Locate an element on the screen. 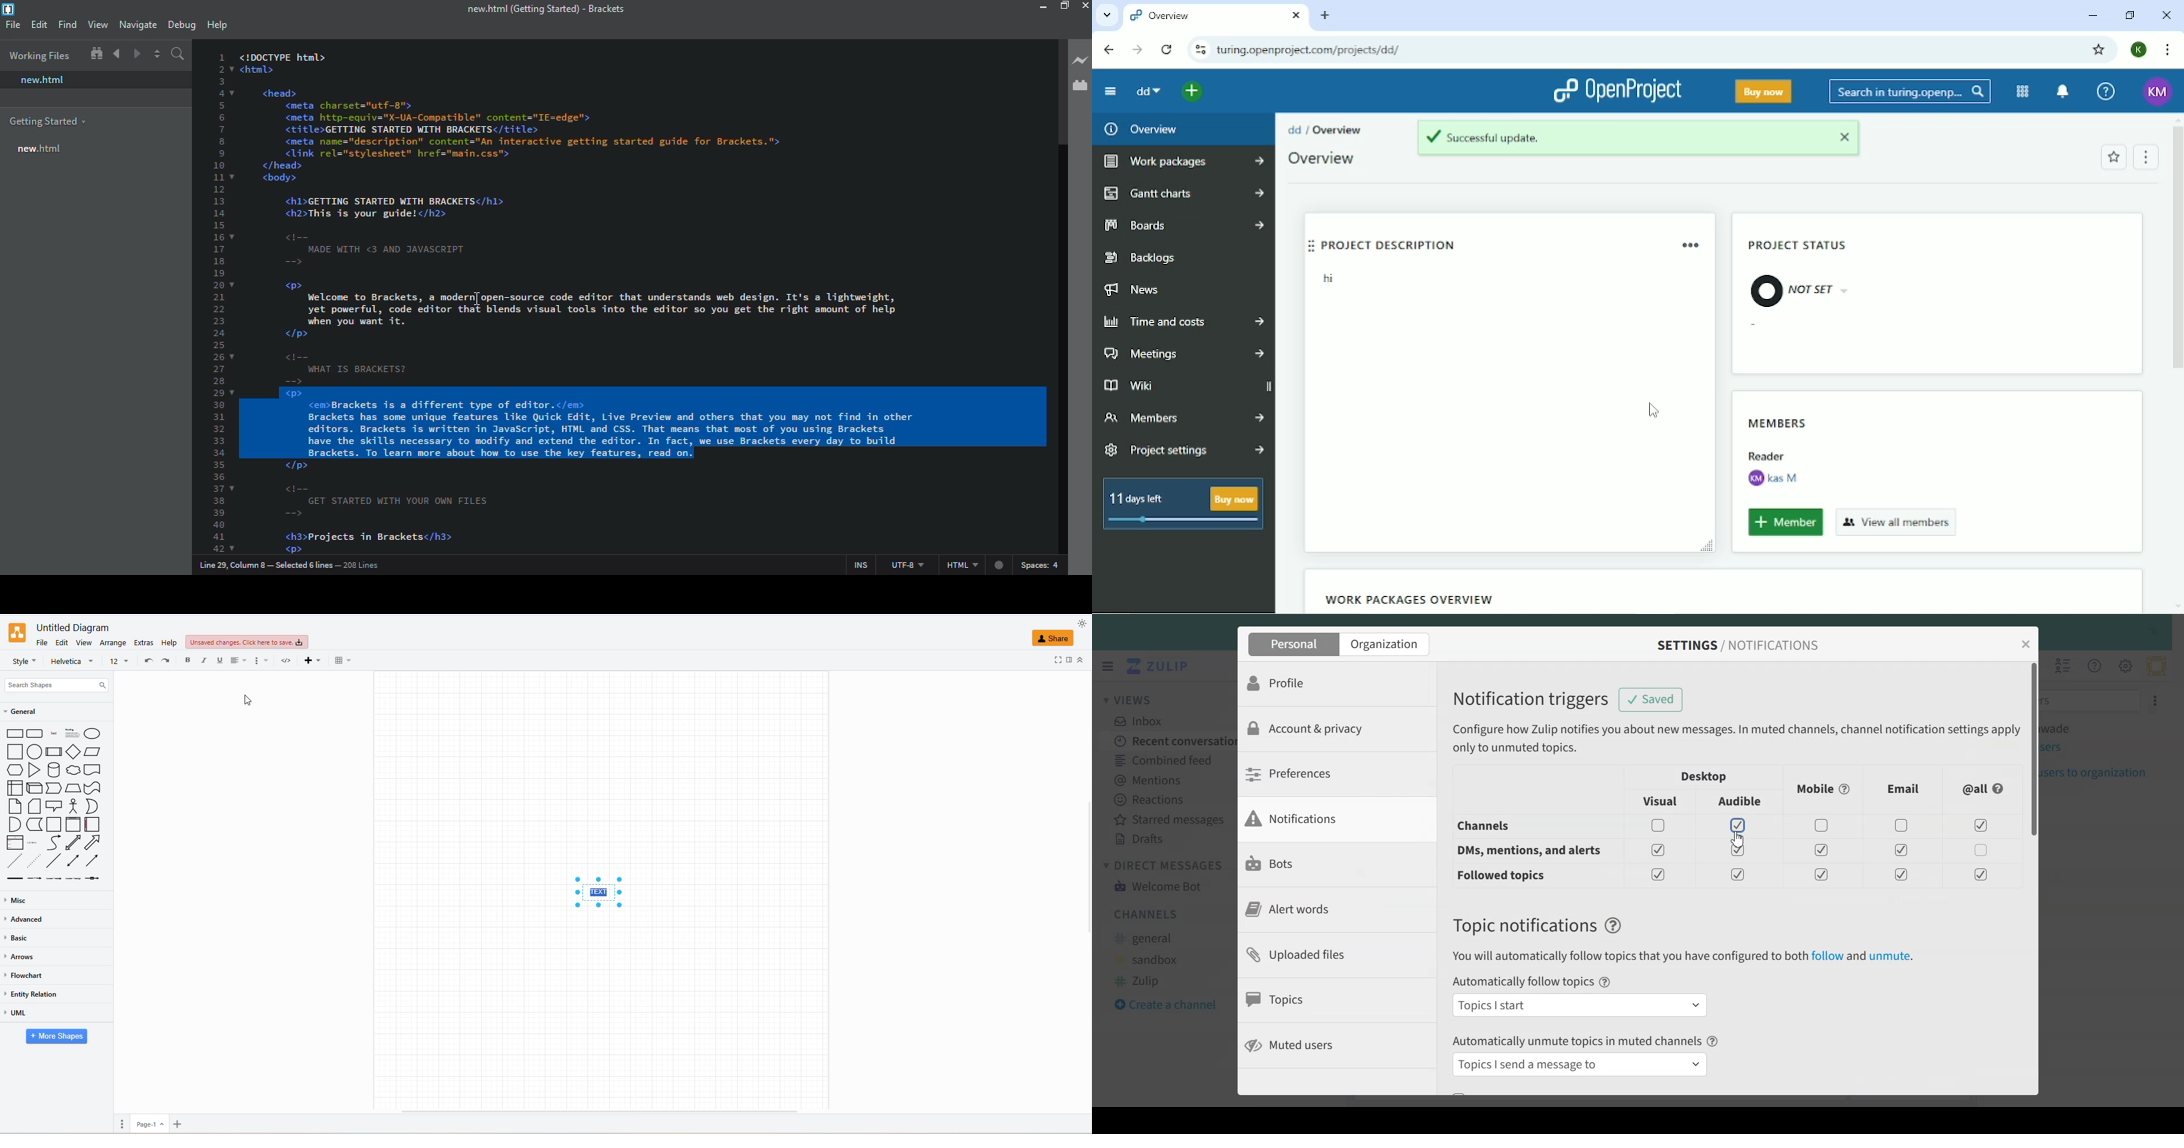 The width and height of the screenshot is (2184, 1148). Organization is located at coordinates (1387, 644).